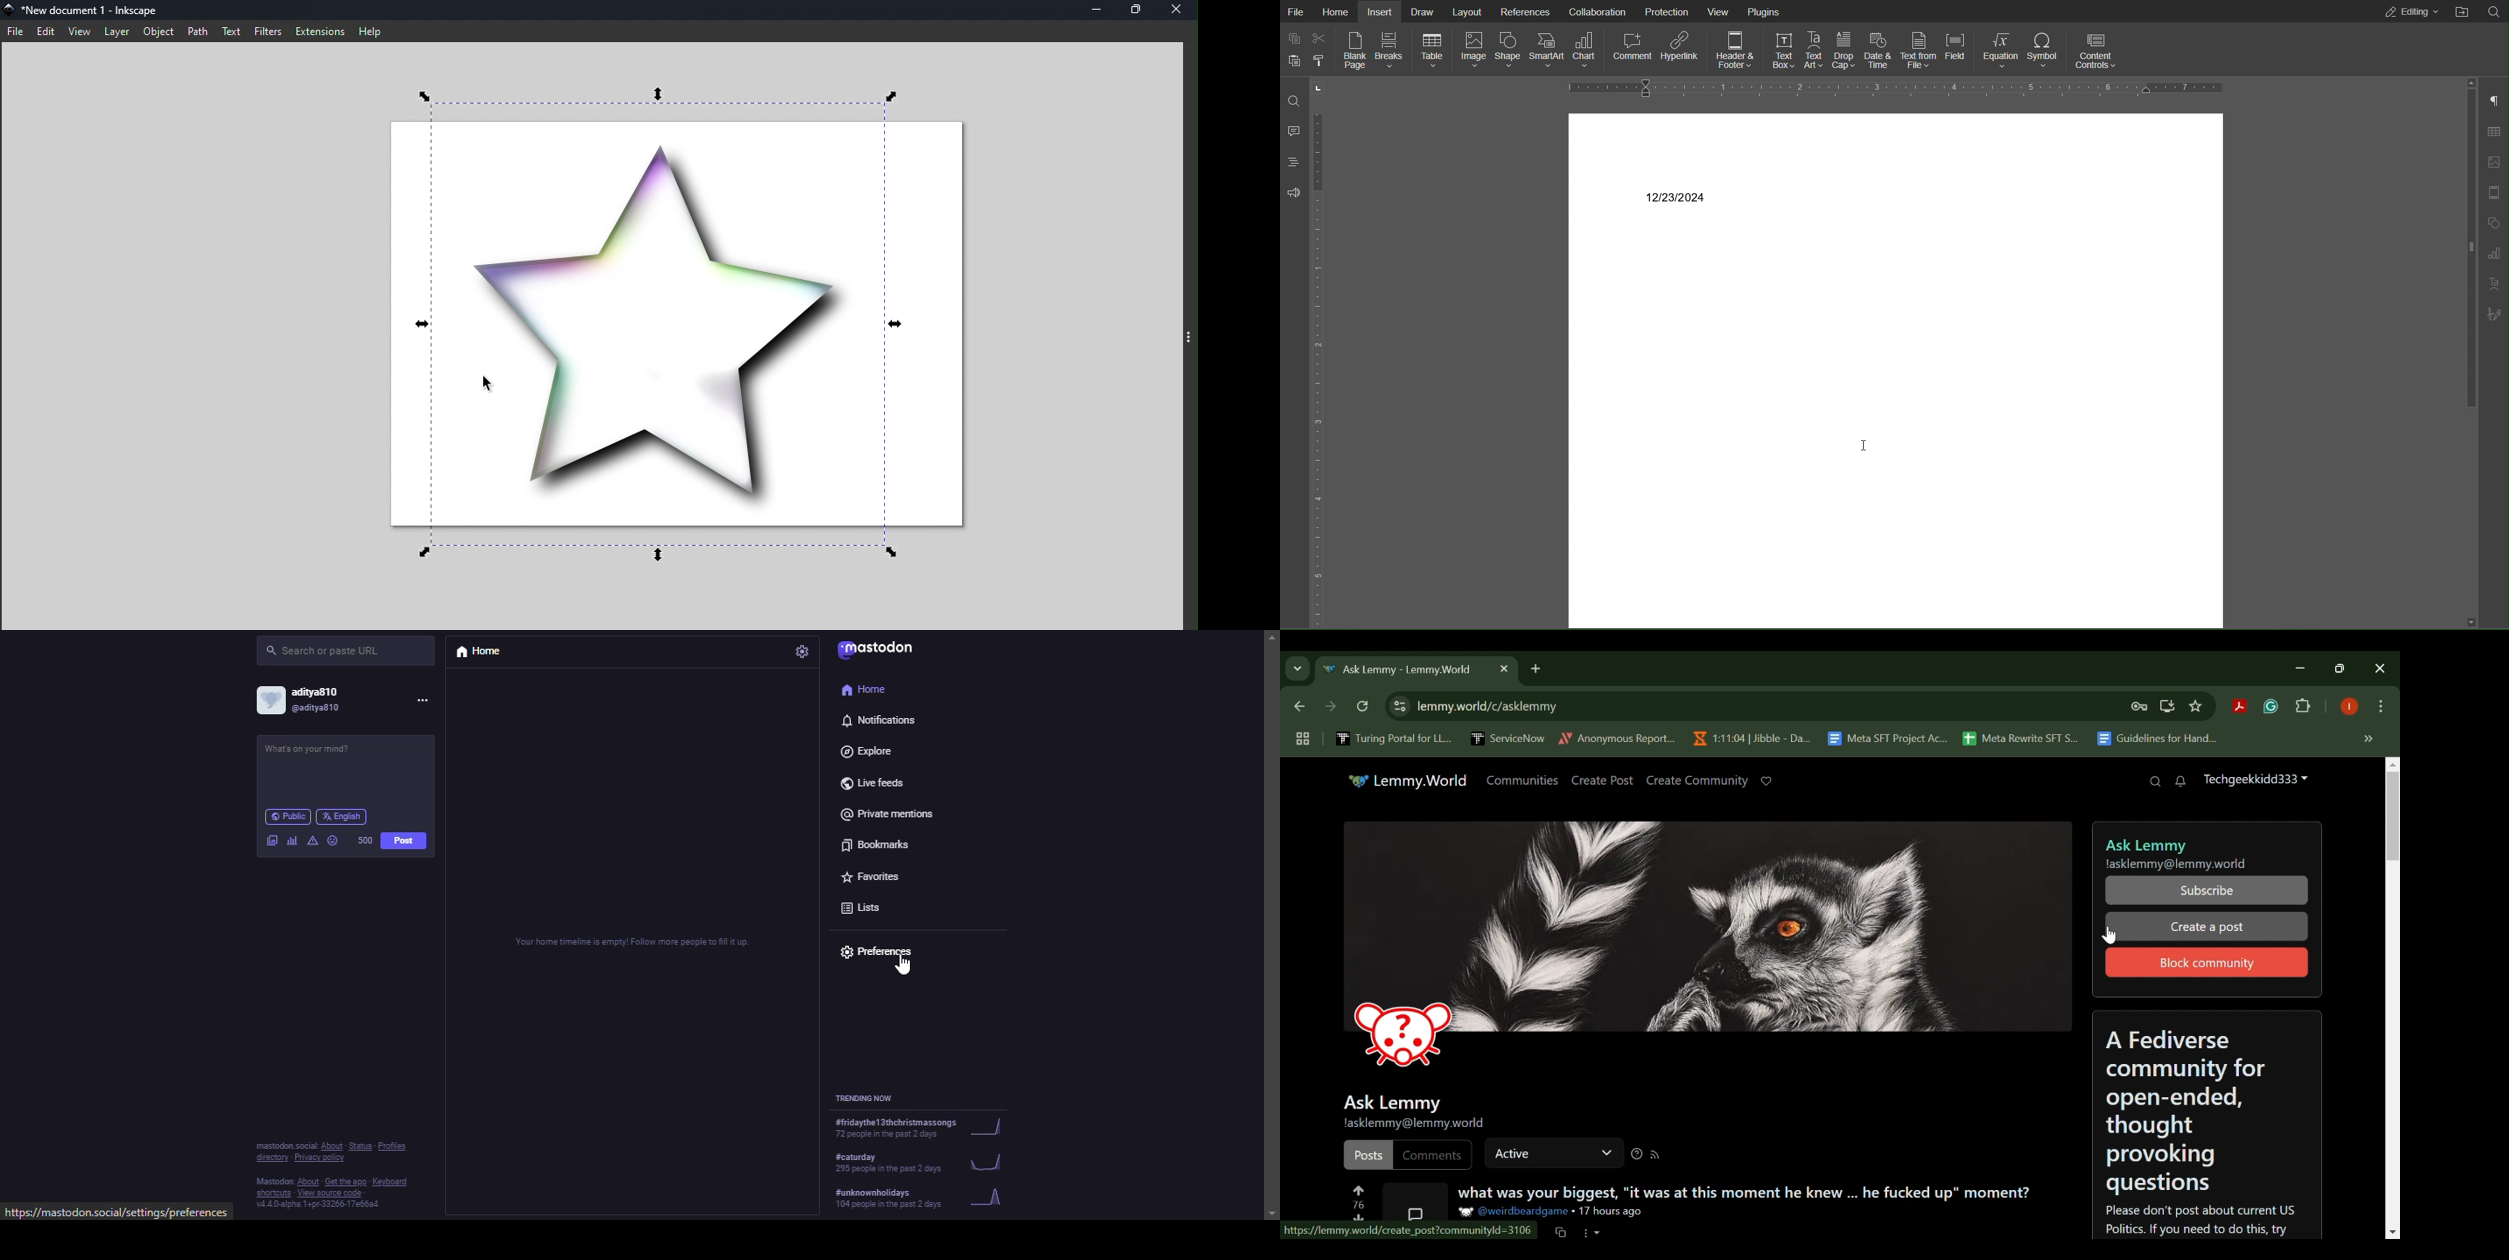 This screenshot has width=2520, height=1260. Describe the element at coordinates (331, 1174) in the screenshot. I see `info` at that location.